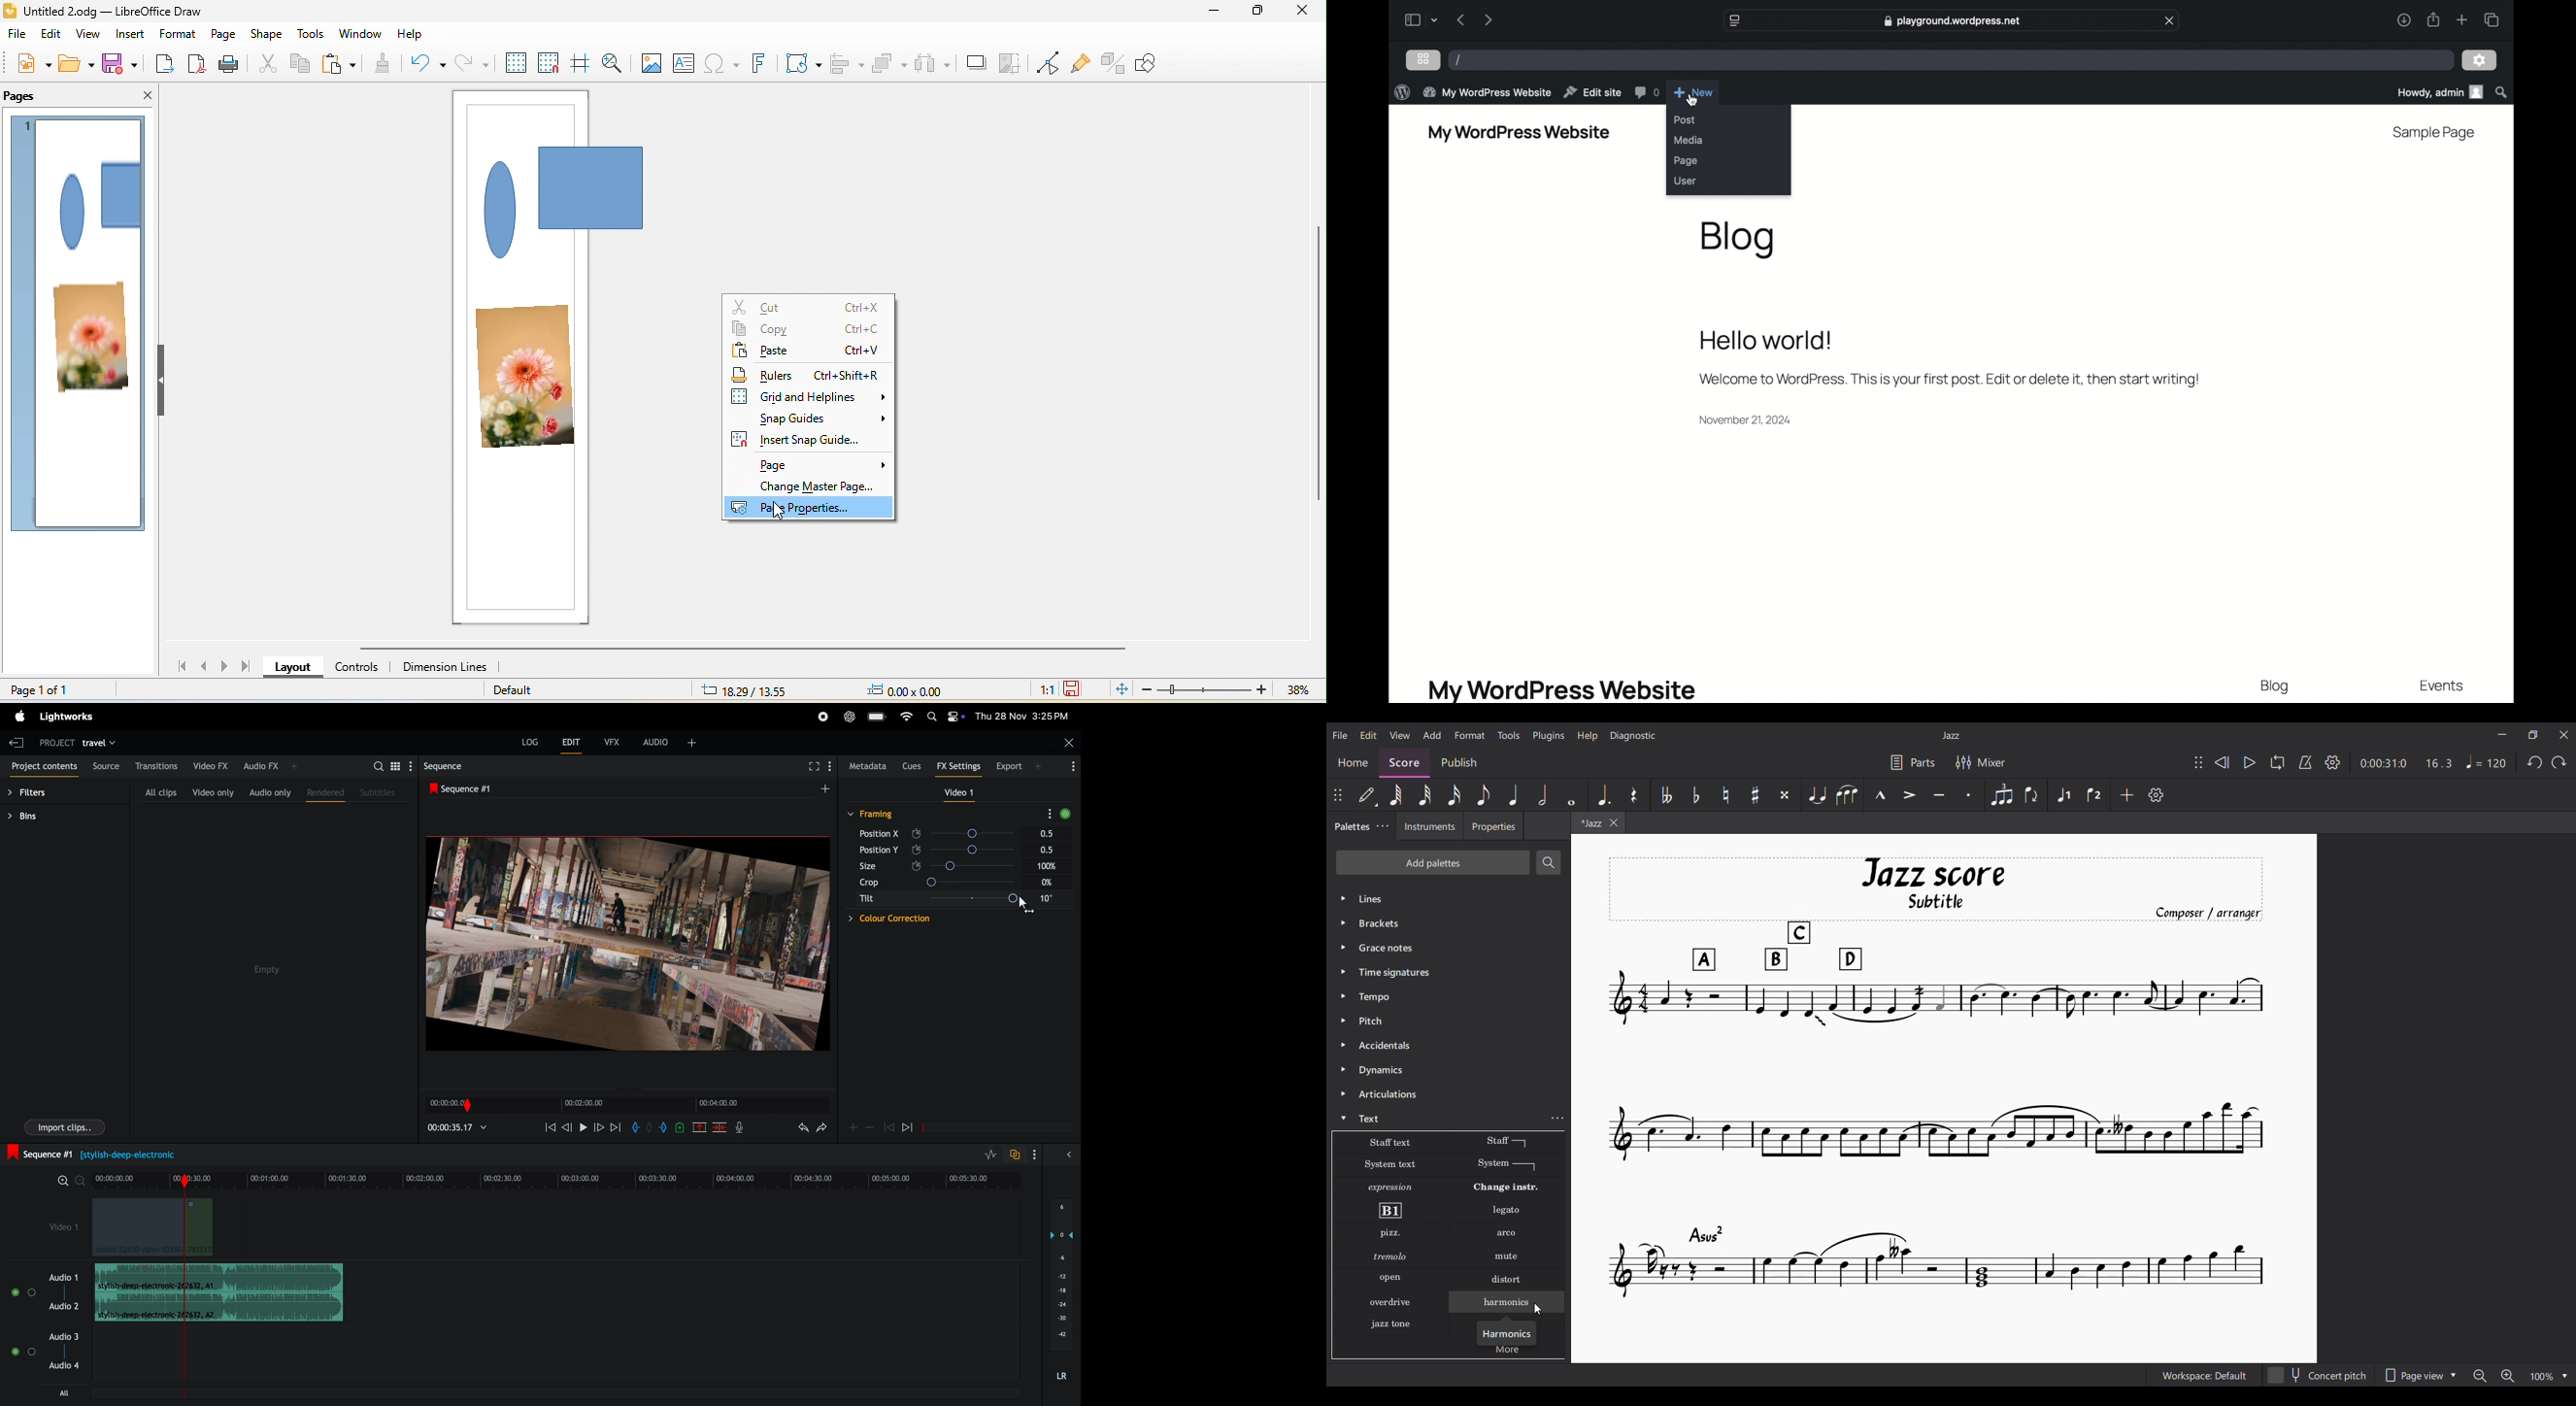 The width and height of the screenshot is (2576, 1428). I want to click on grid view, so click(1423, 59).